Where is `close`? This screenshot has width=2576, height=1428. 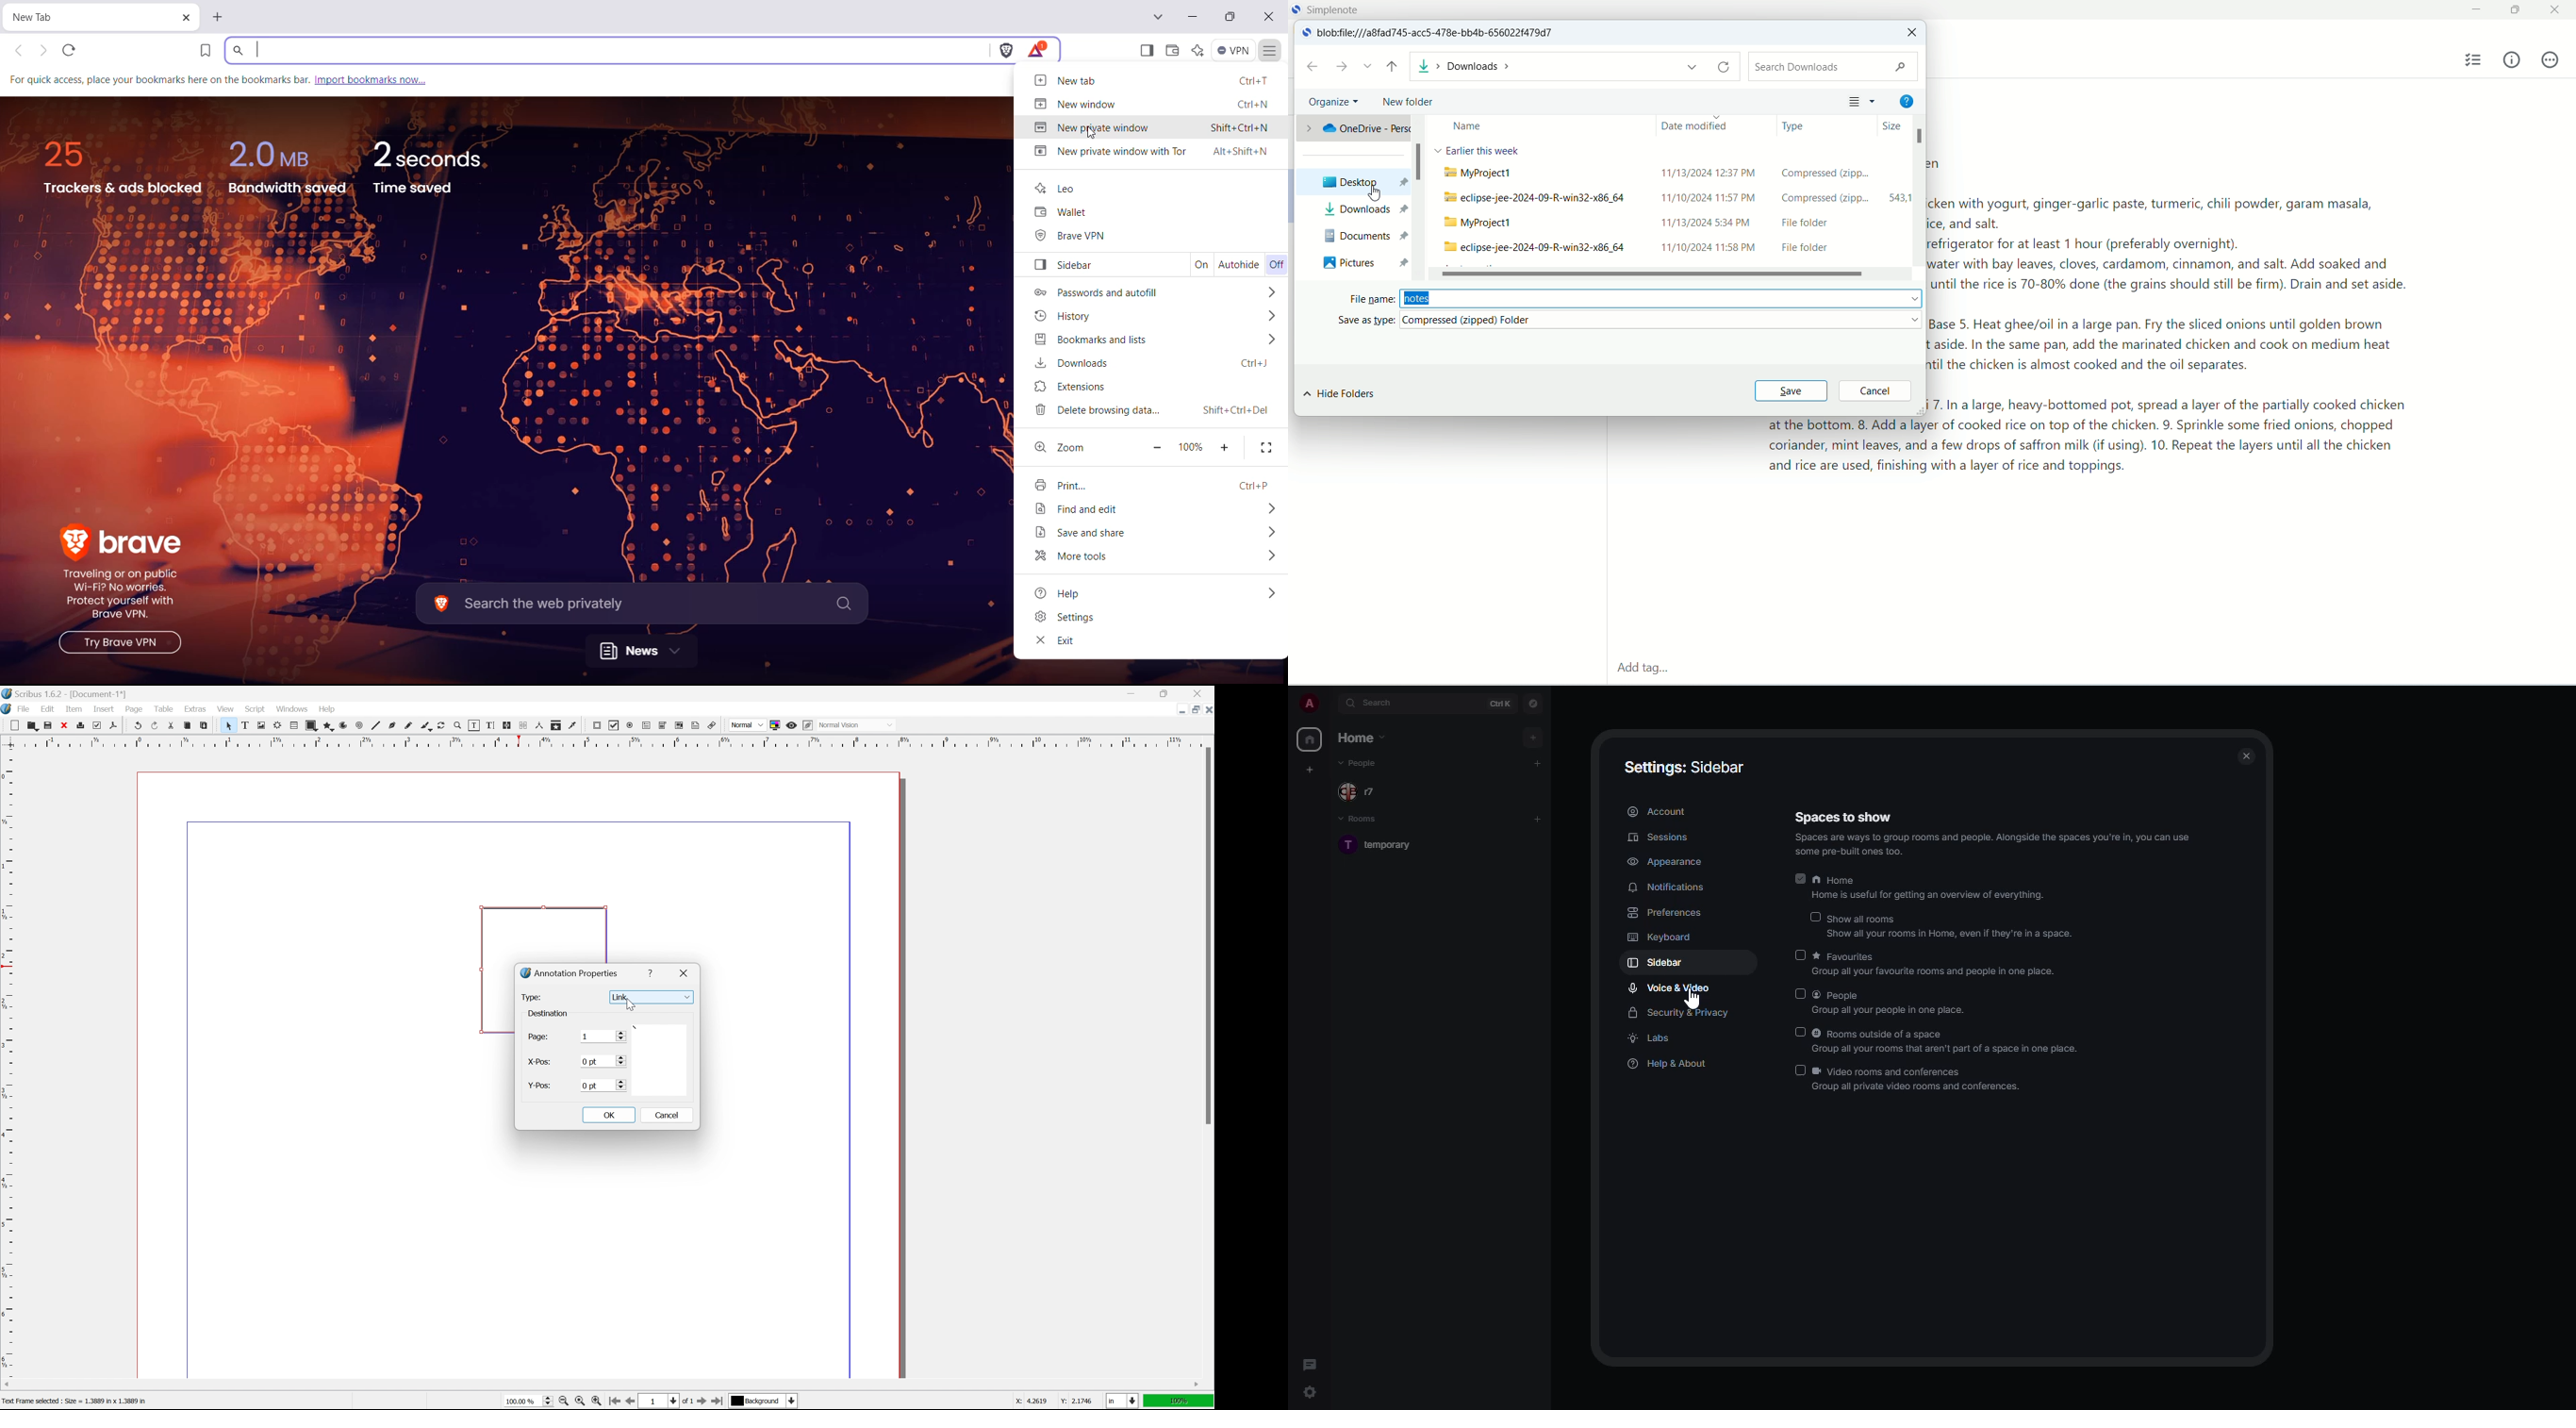
close is located at coordinates (686, 972).